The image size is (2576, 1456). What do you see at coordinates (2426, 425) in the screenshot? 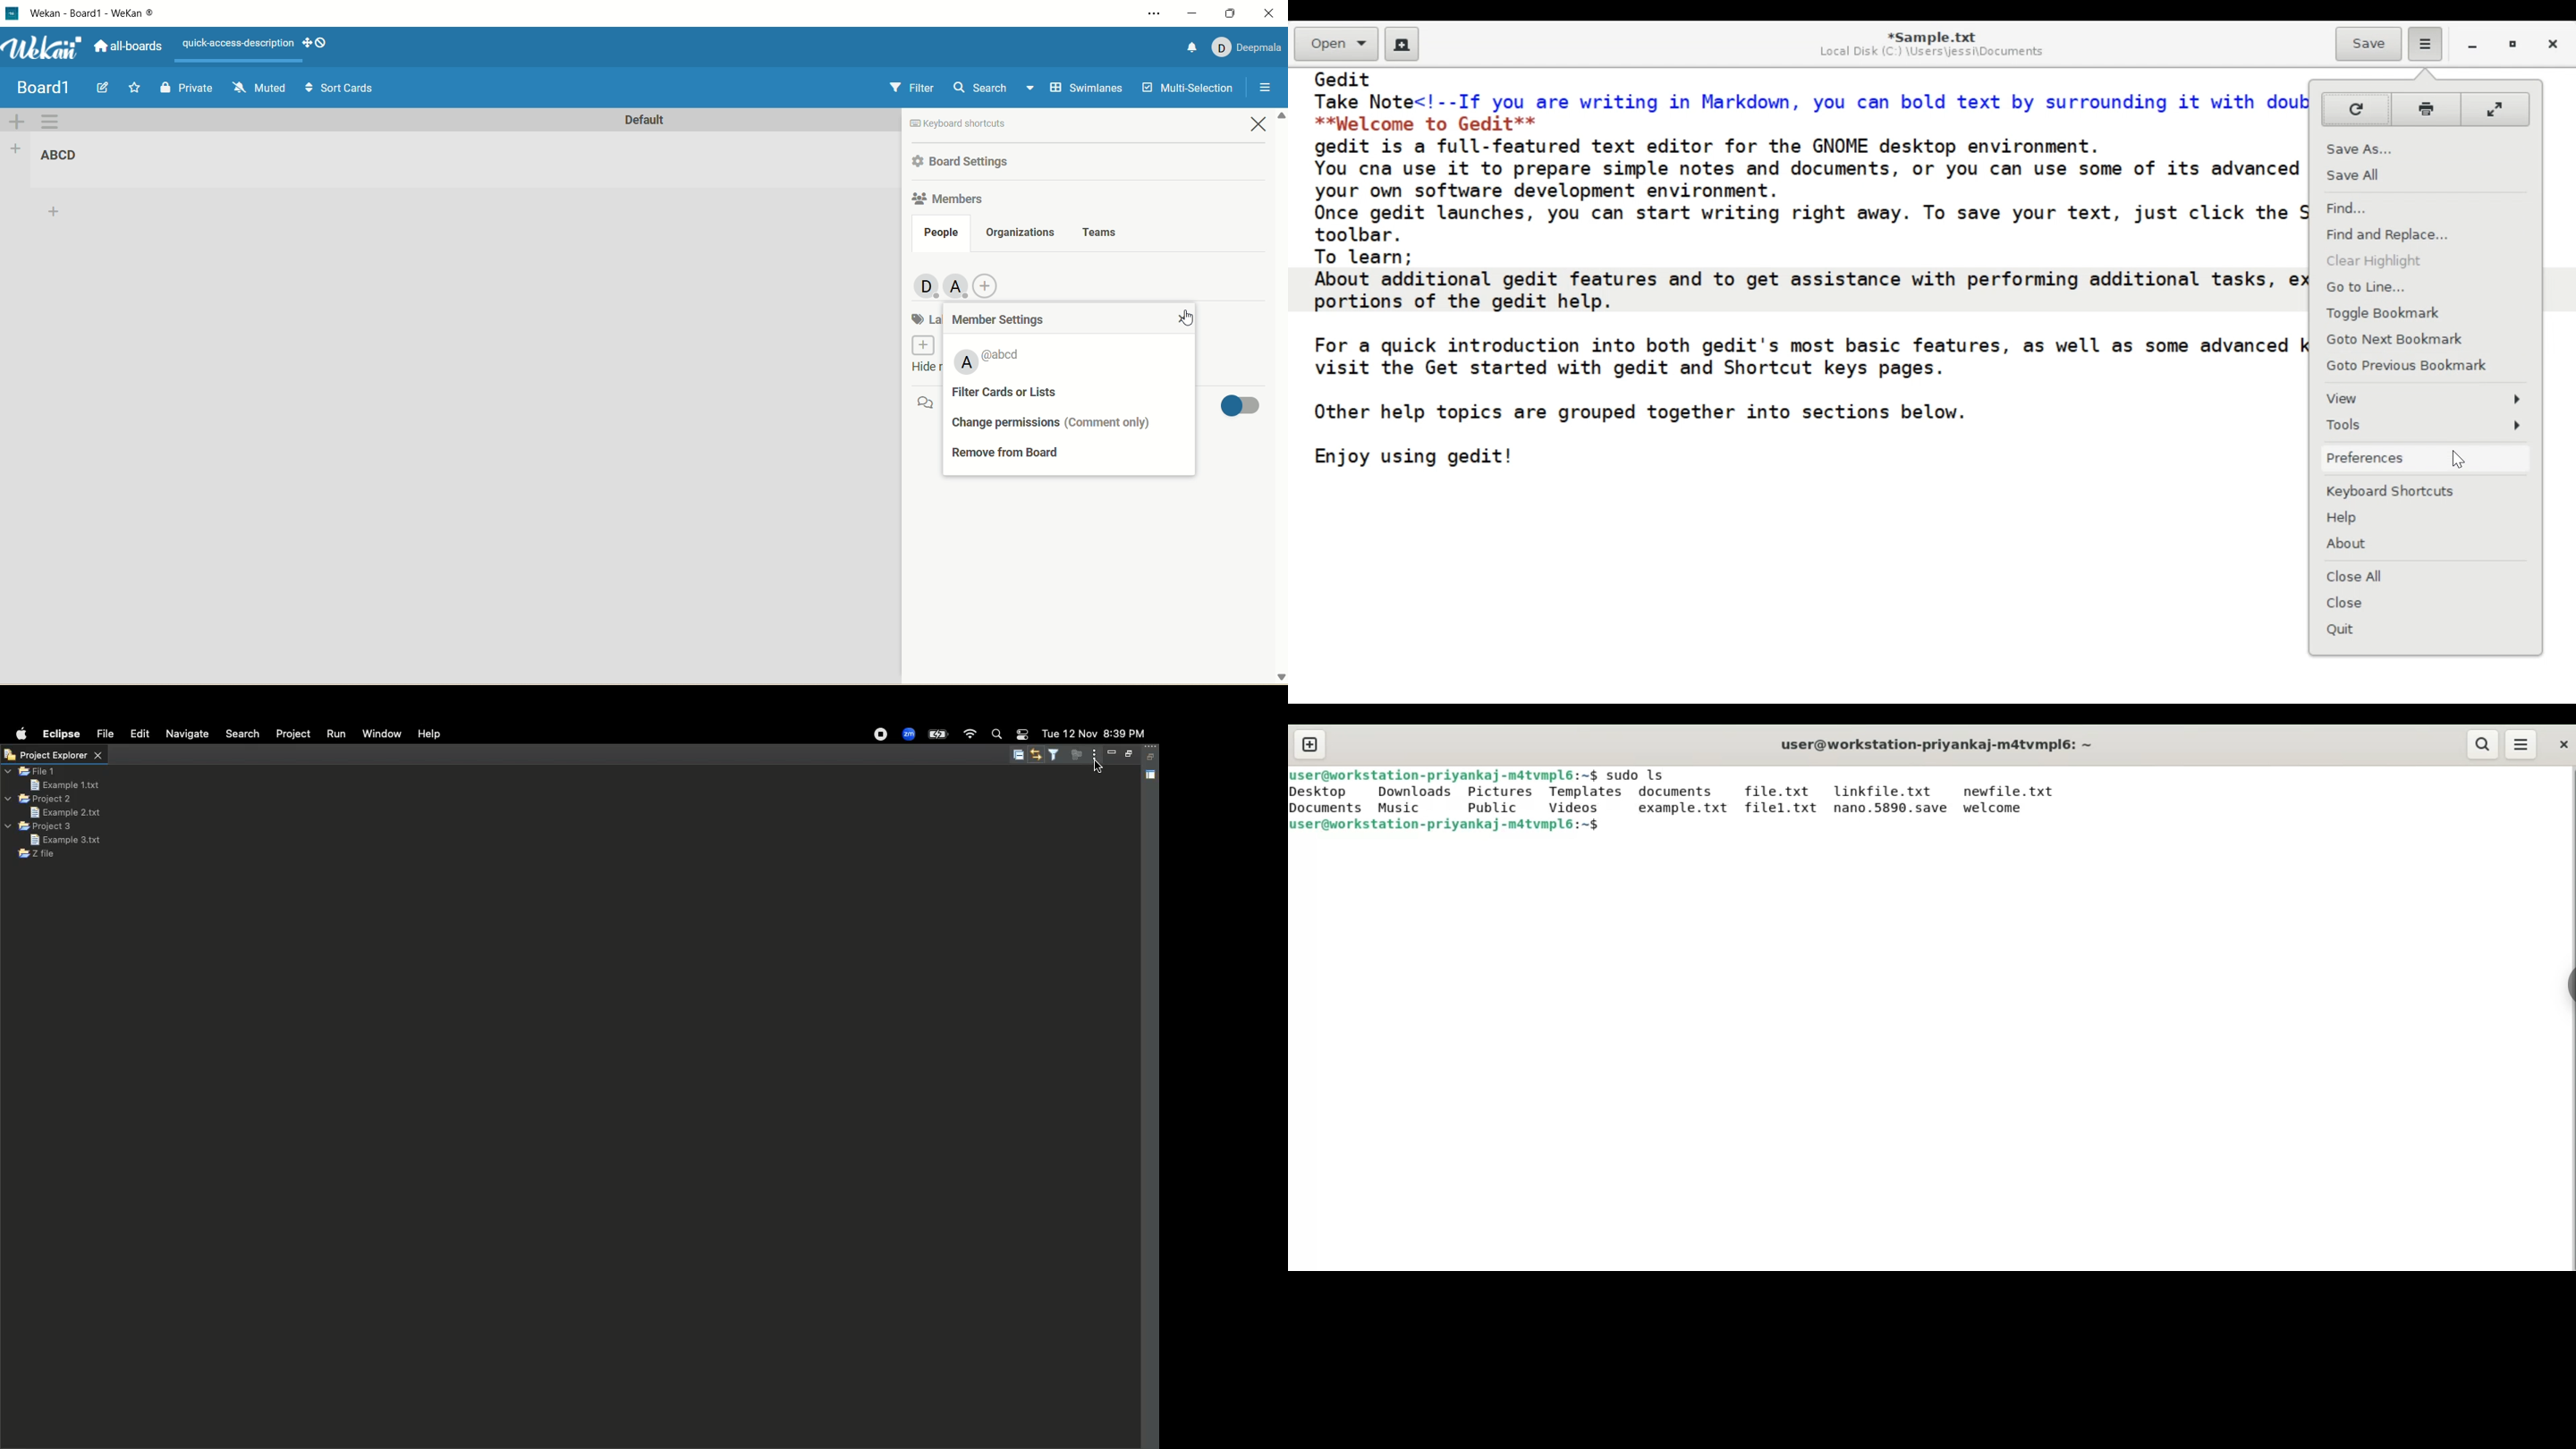
I see `Tools` at bounding box center [2426, 425].